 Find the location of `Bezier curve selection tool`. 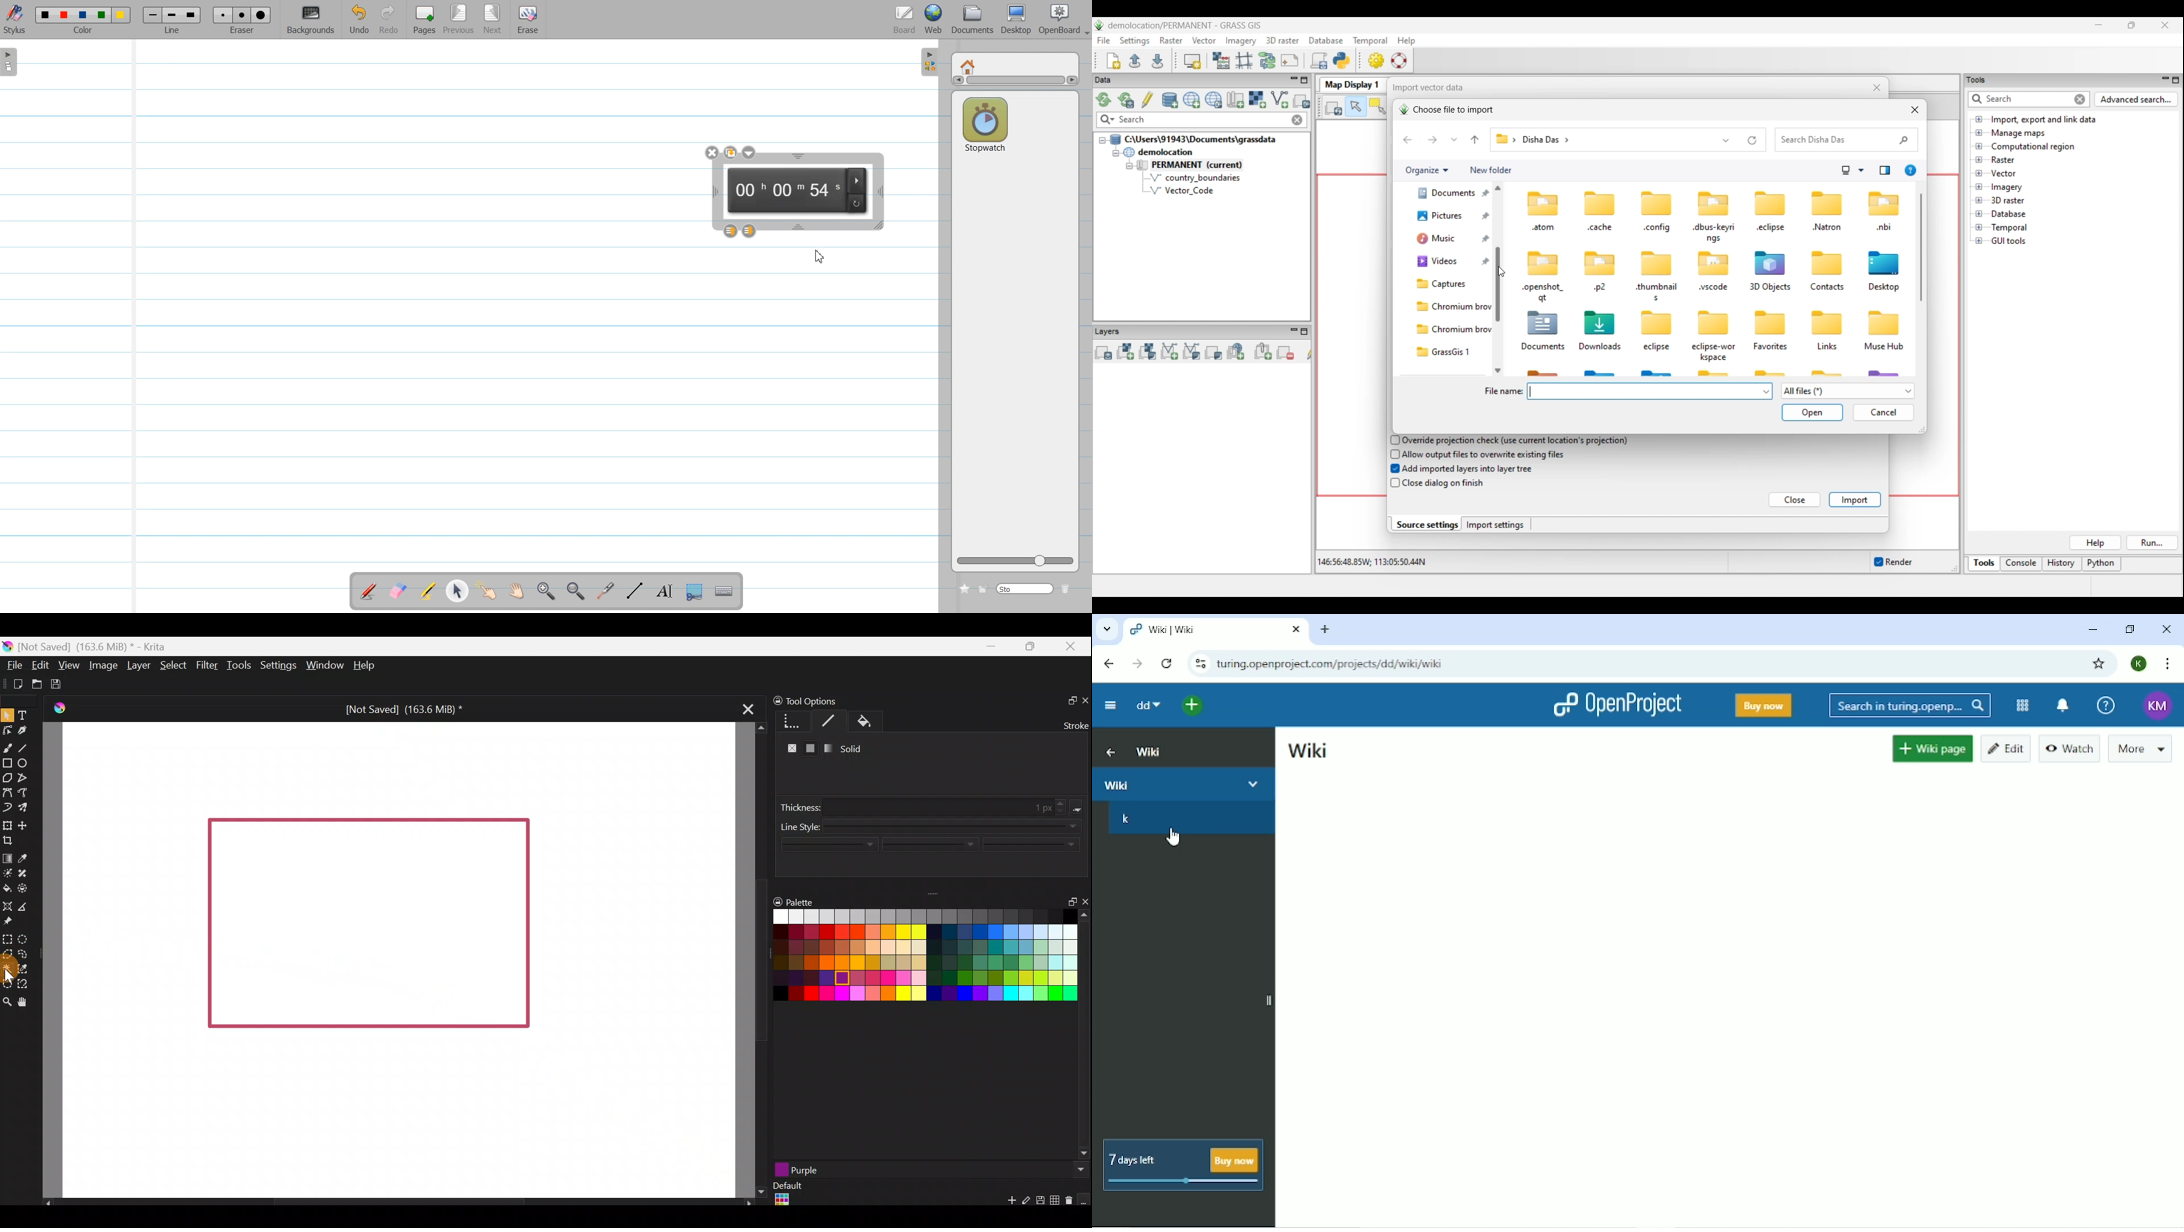

Bezier curve selection tool is located at coordinates (7, 985).